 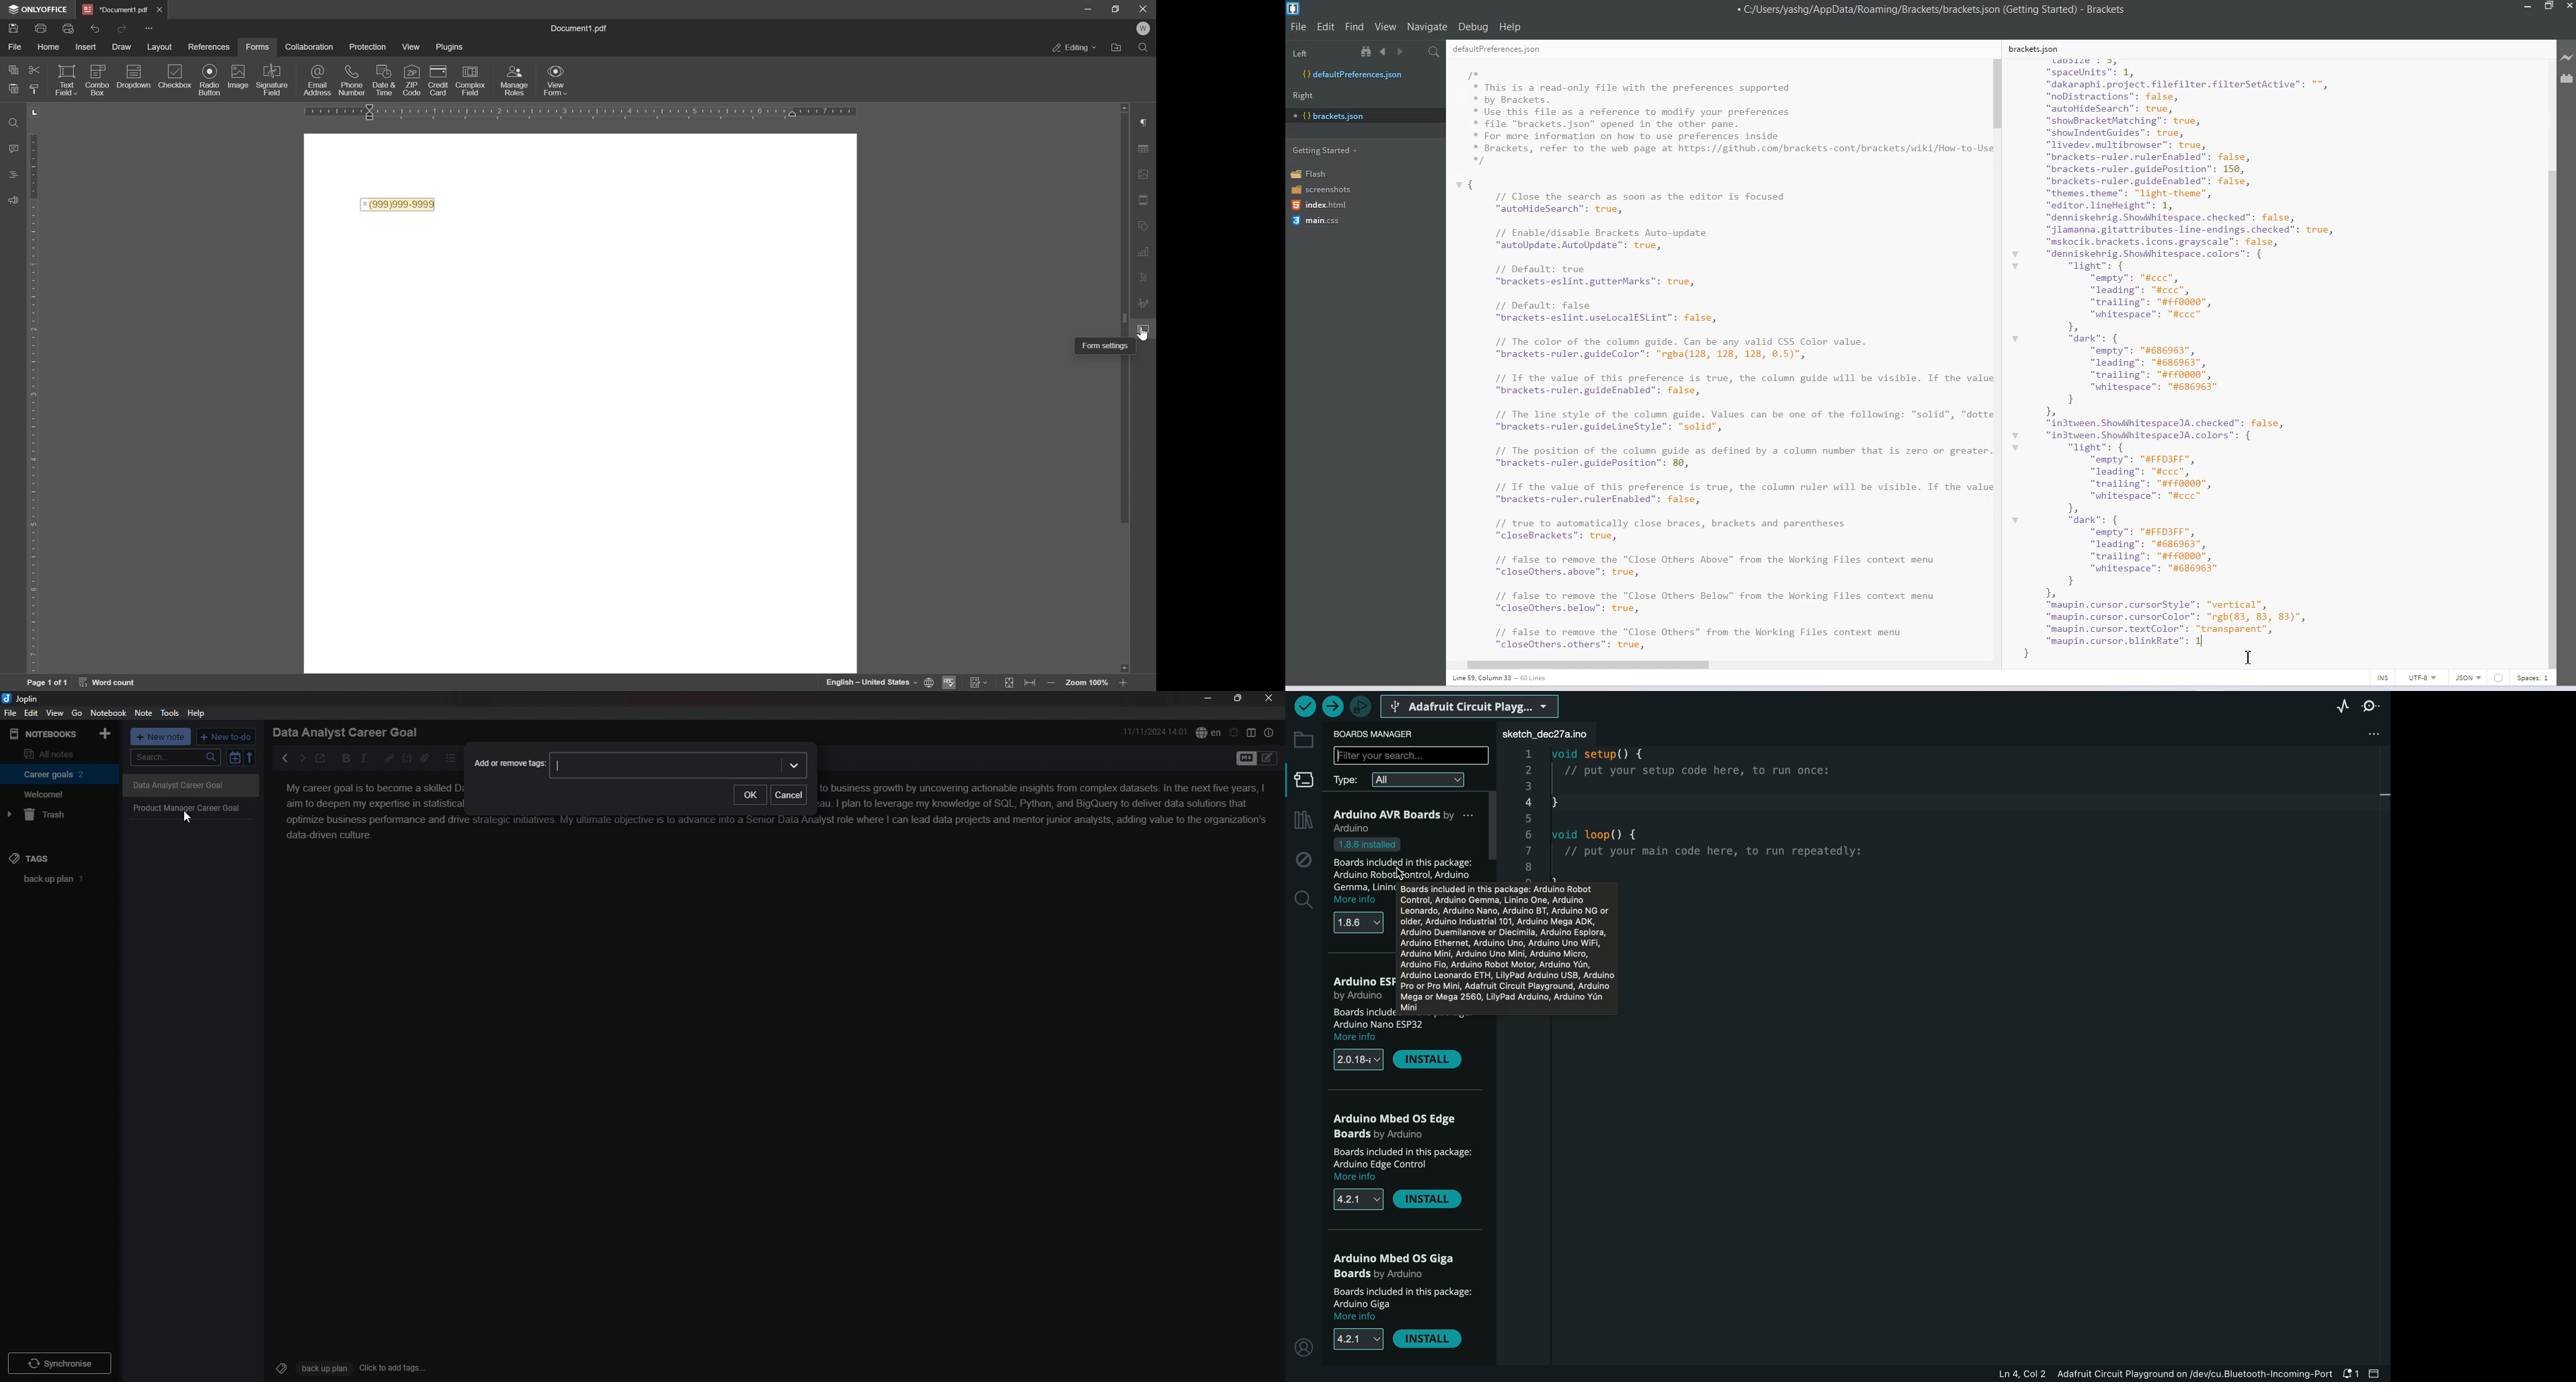 I want to click on search, so click(x=1305, y=899).